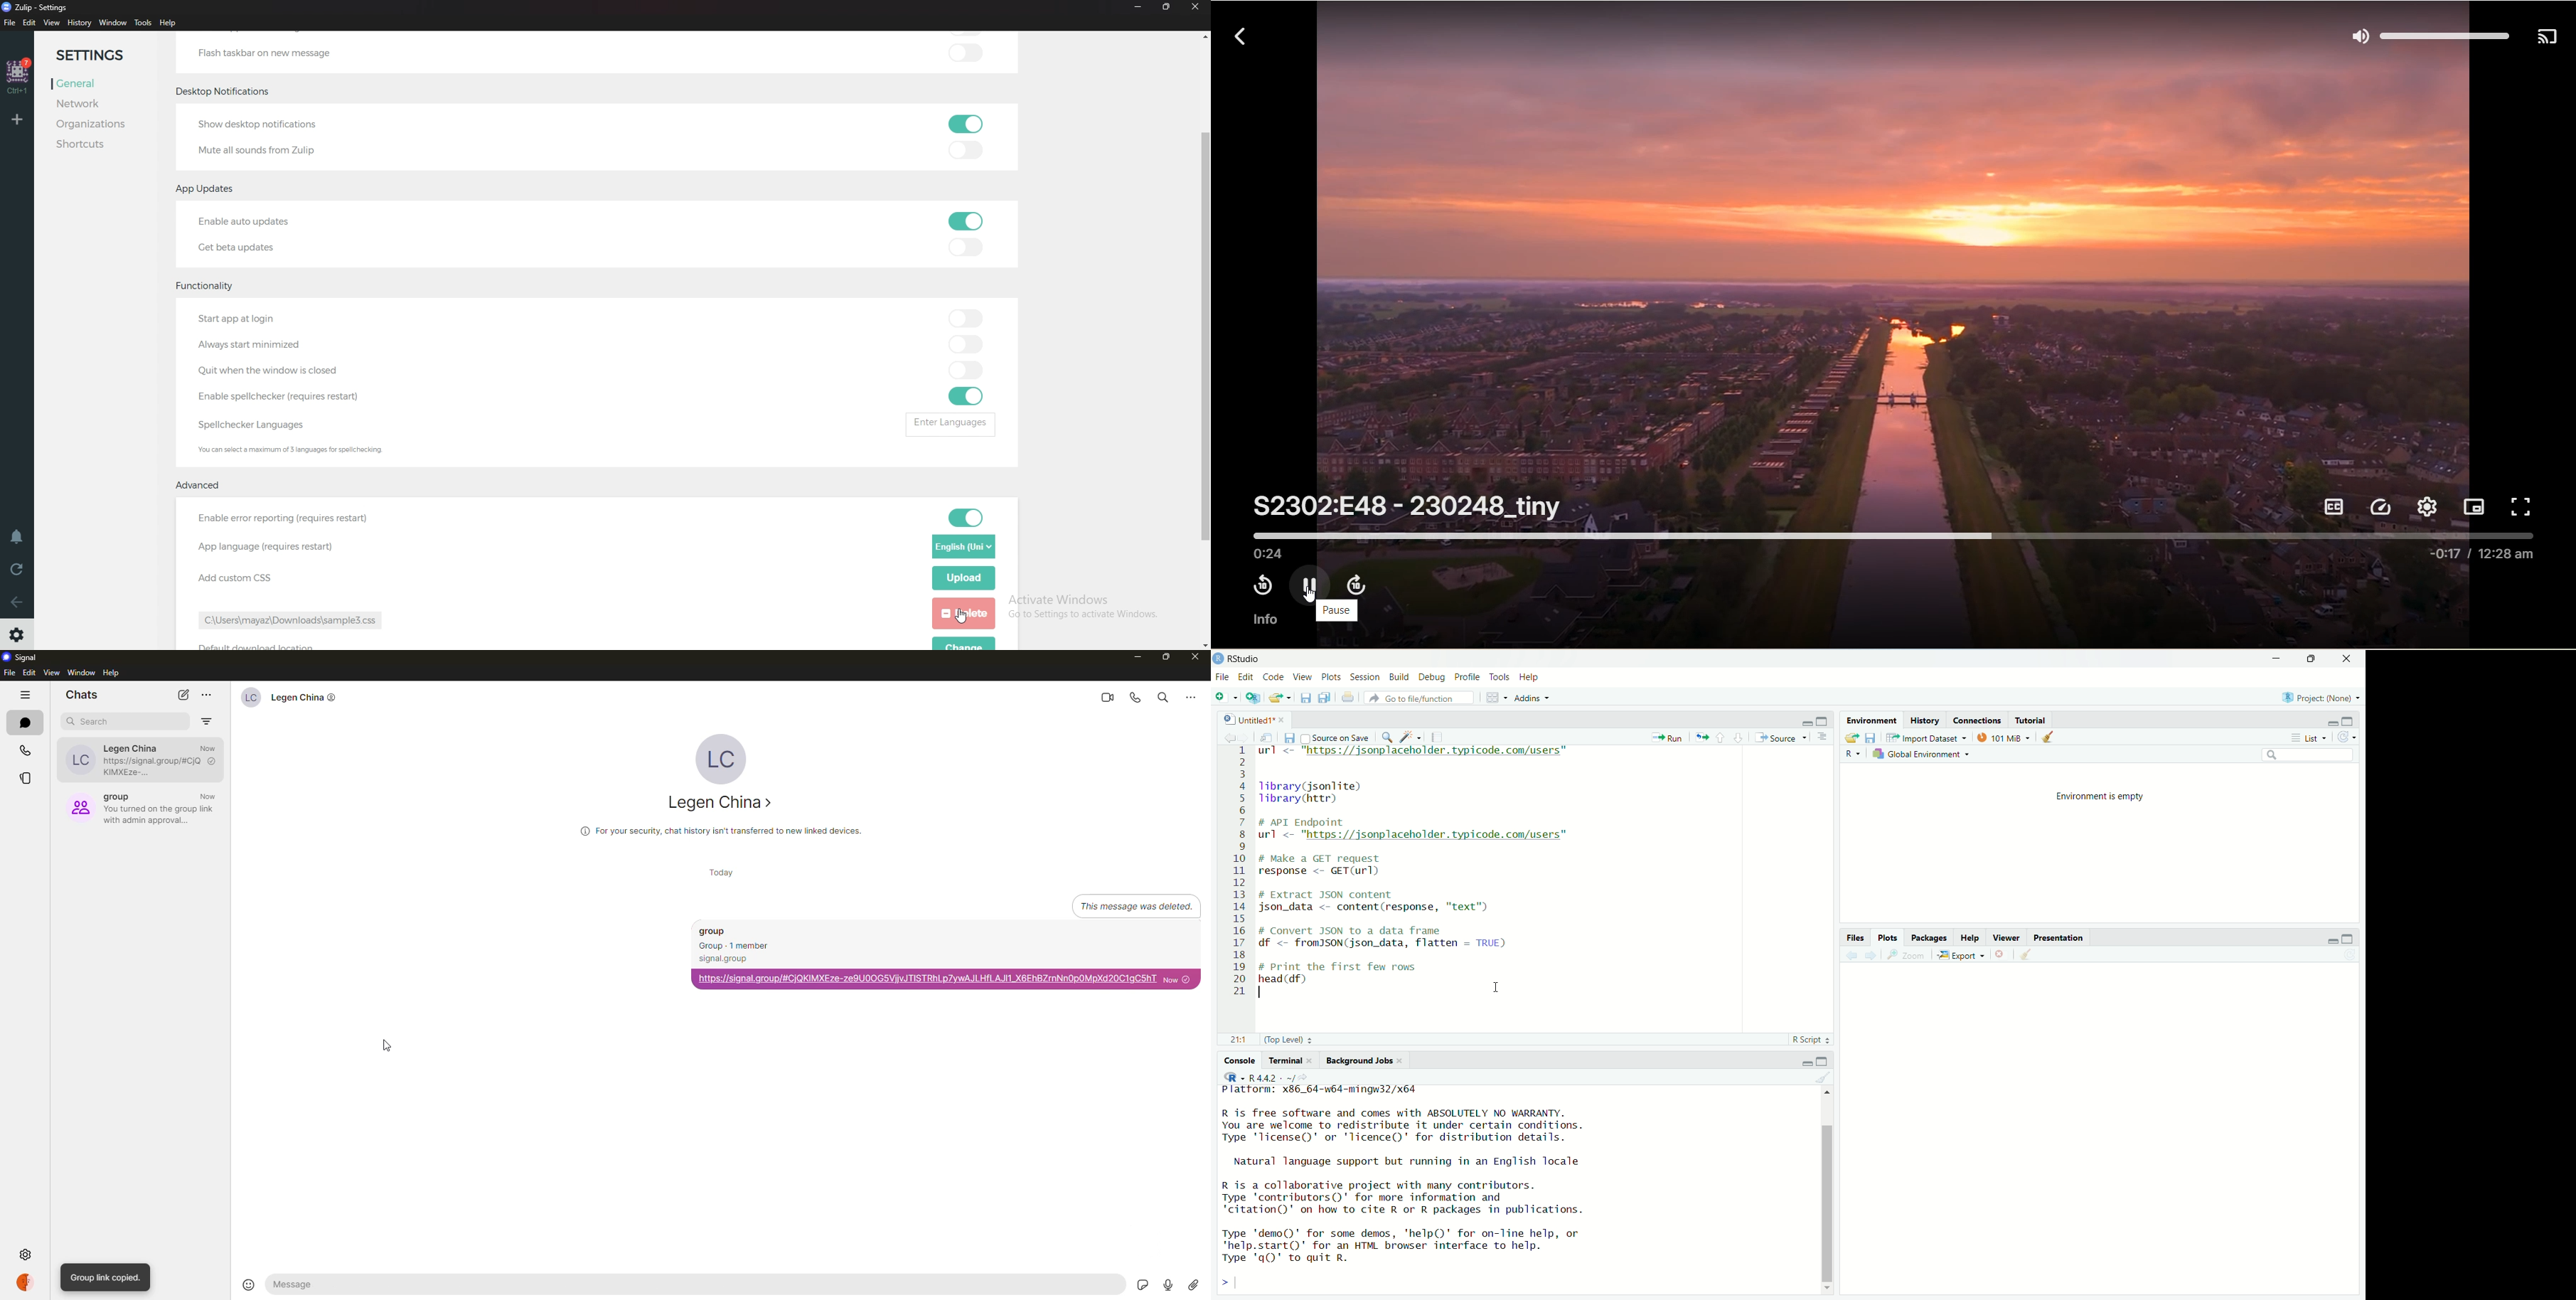  I want to click on Environment, so click(1872, 722).